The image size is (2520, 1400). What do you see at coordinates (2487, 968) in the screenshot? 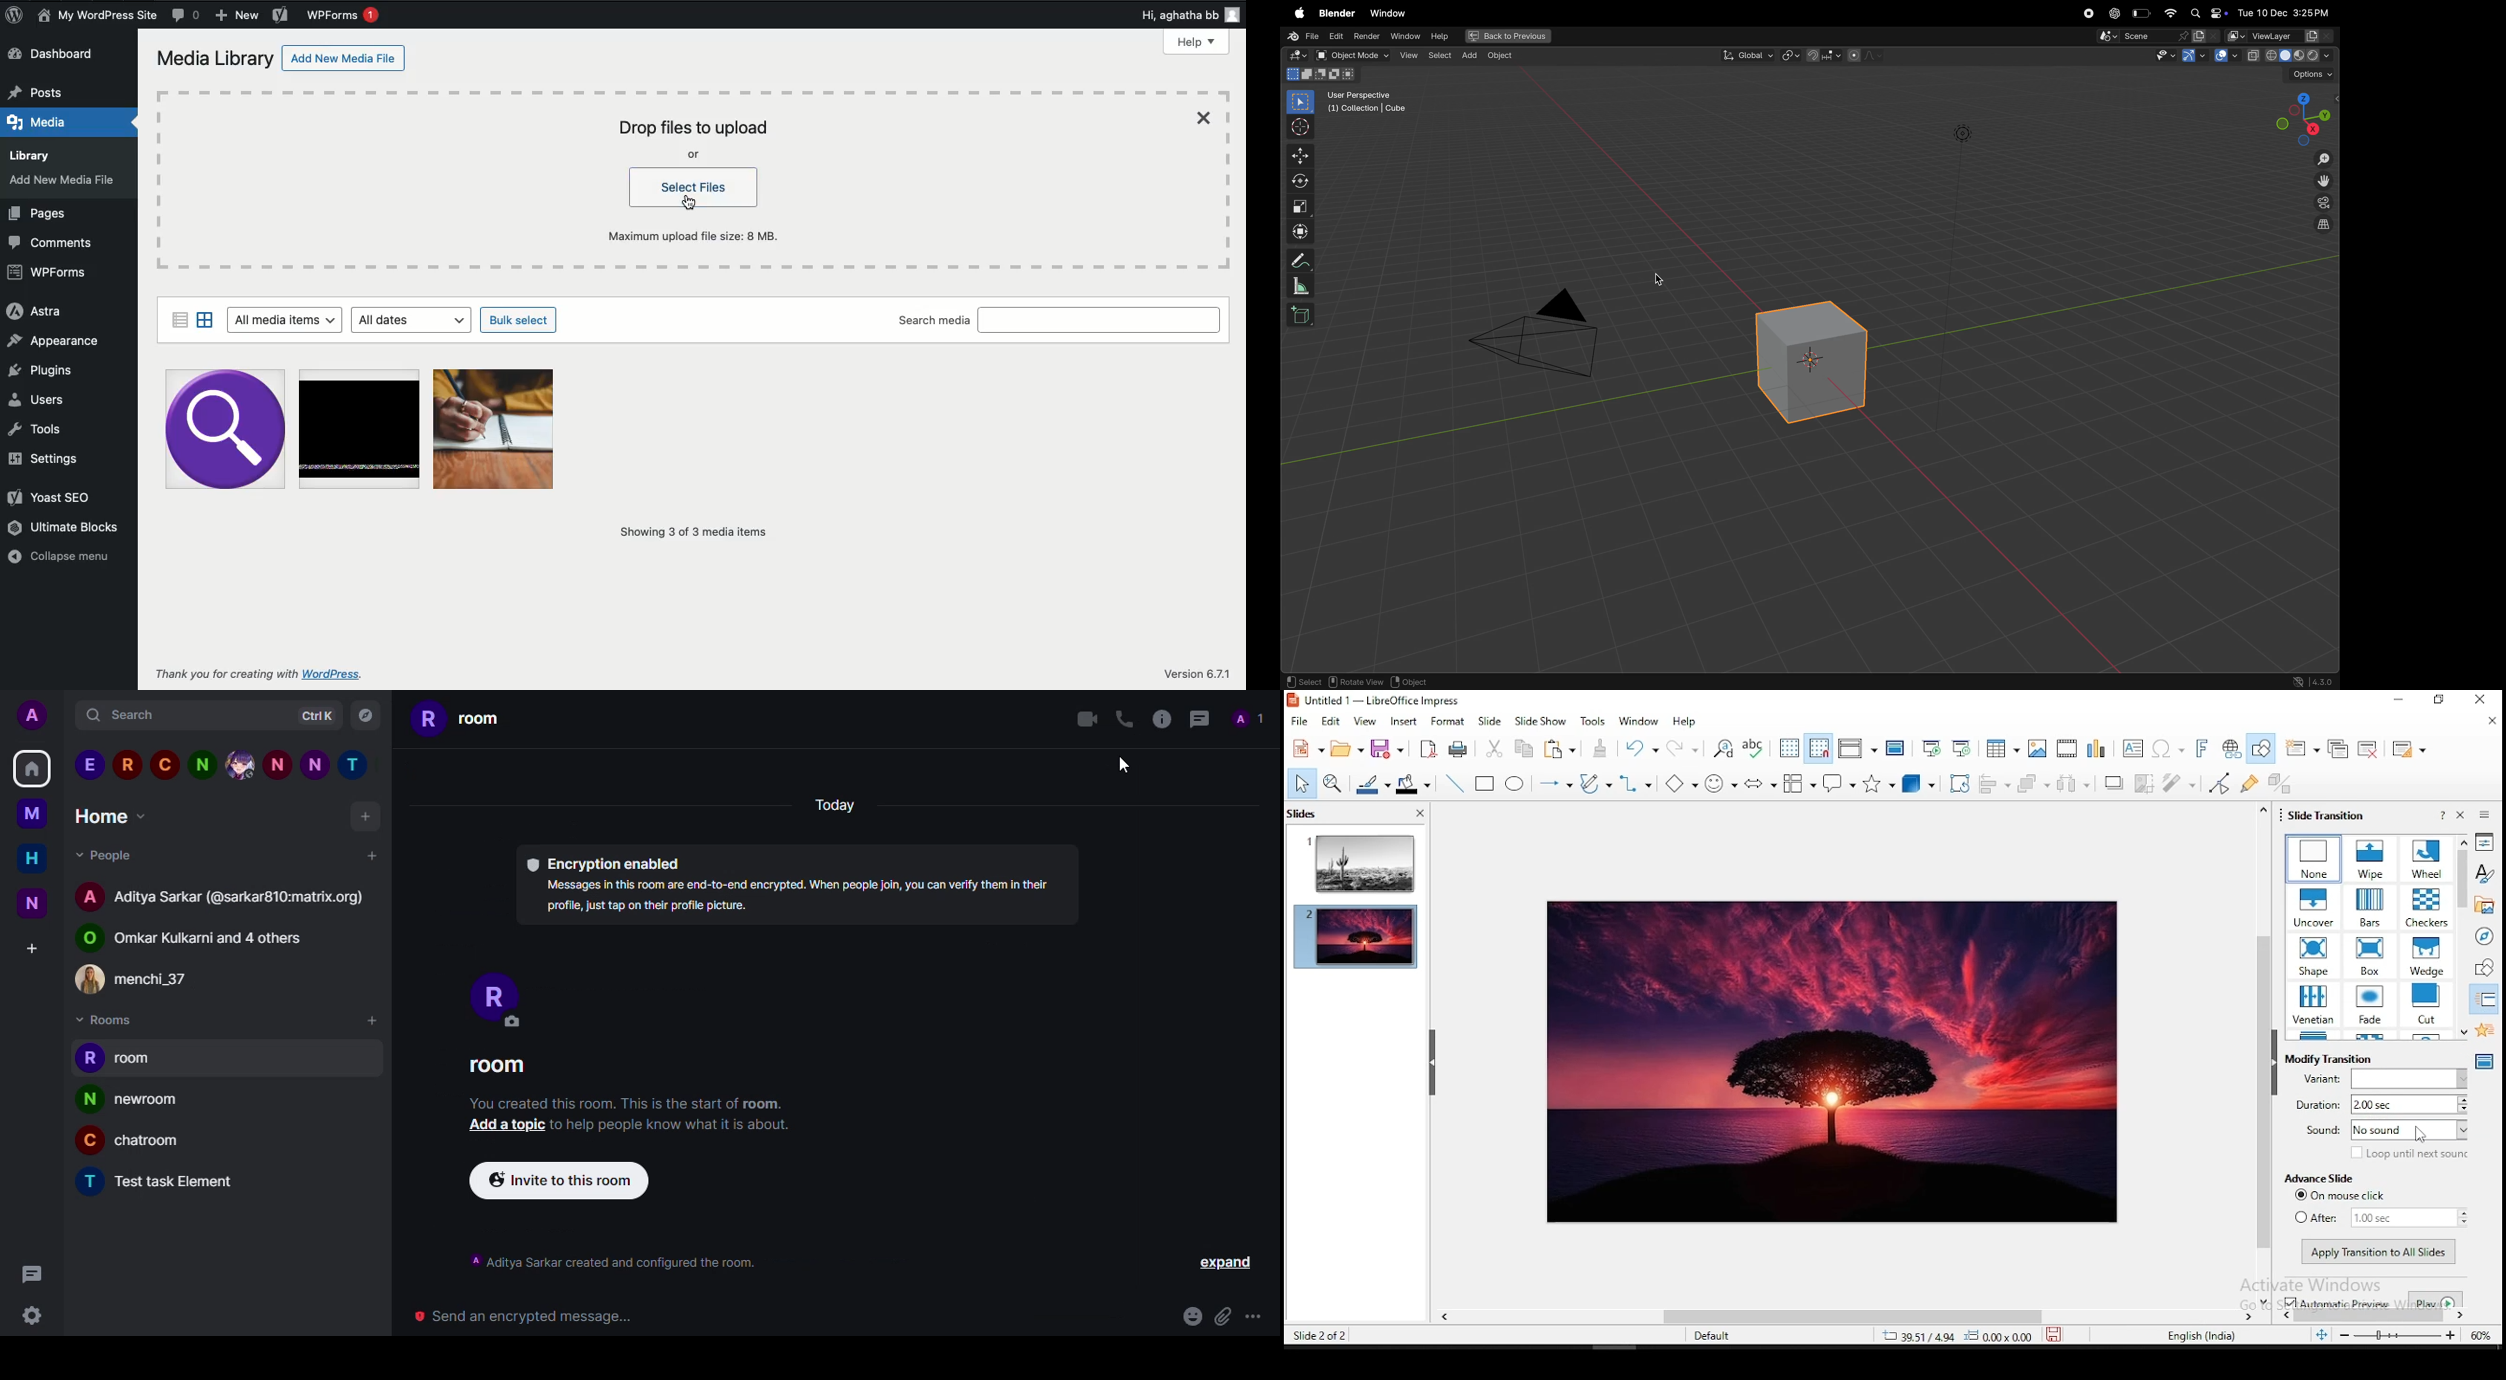
I see `shapes` at bounding box center [2487, 968].